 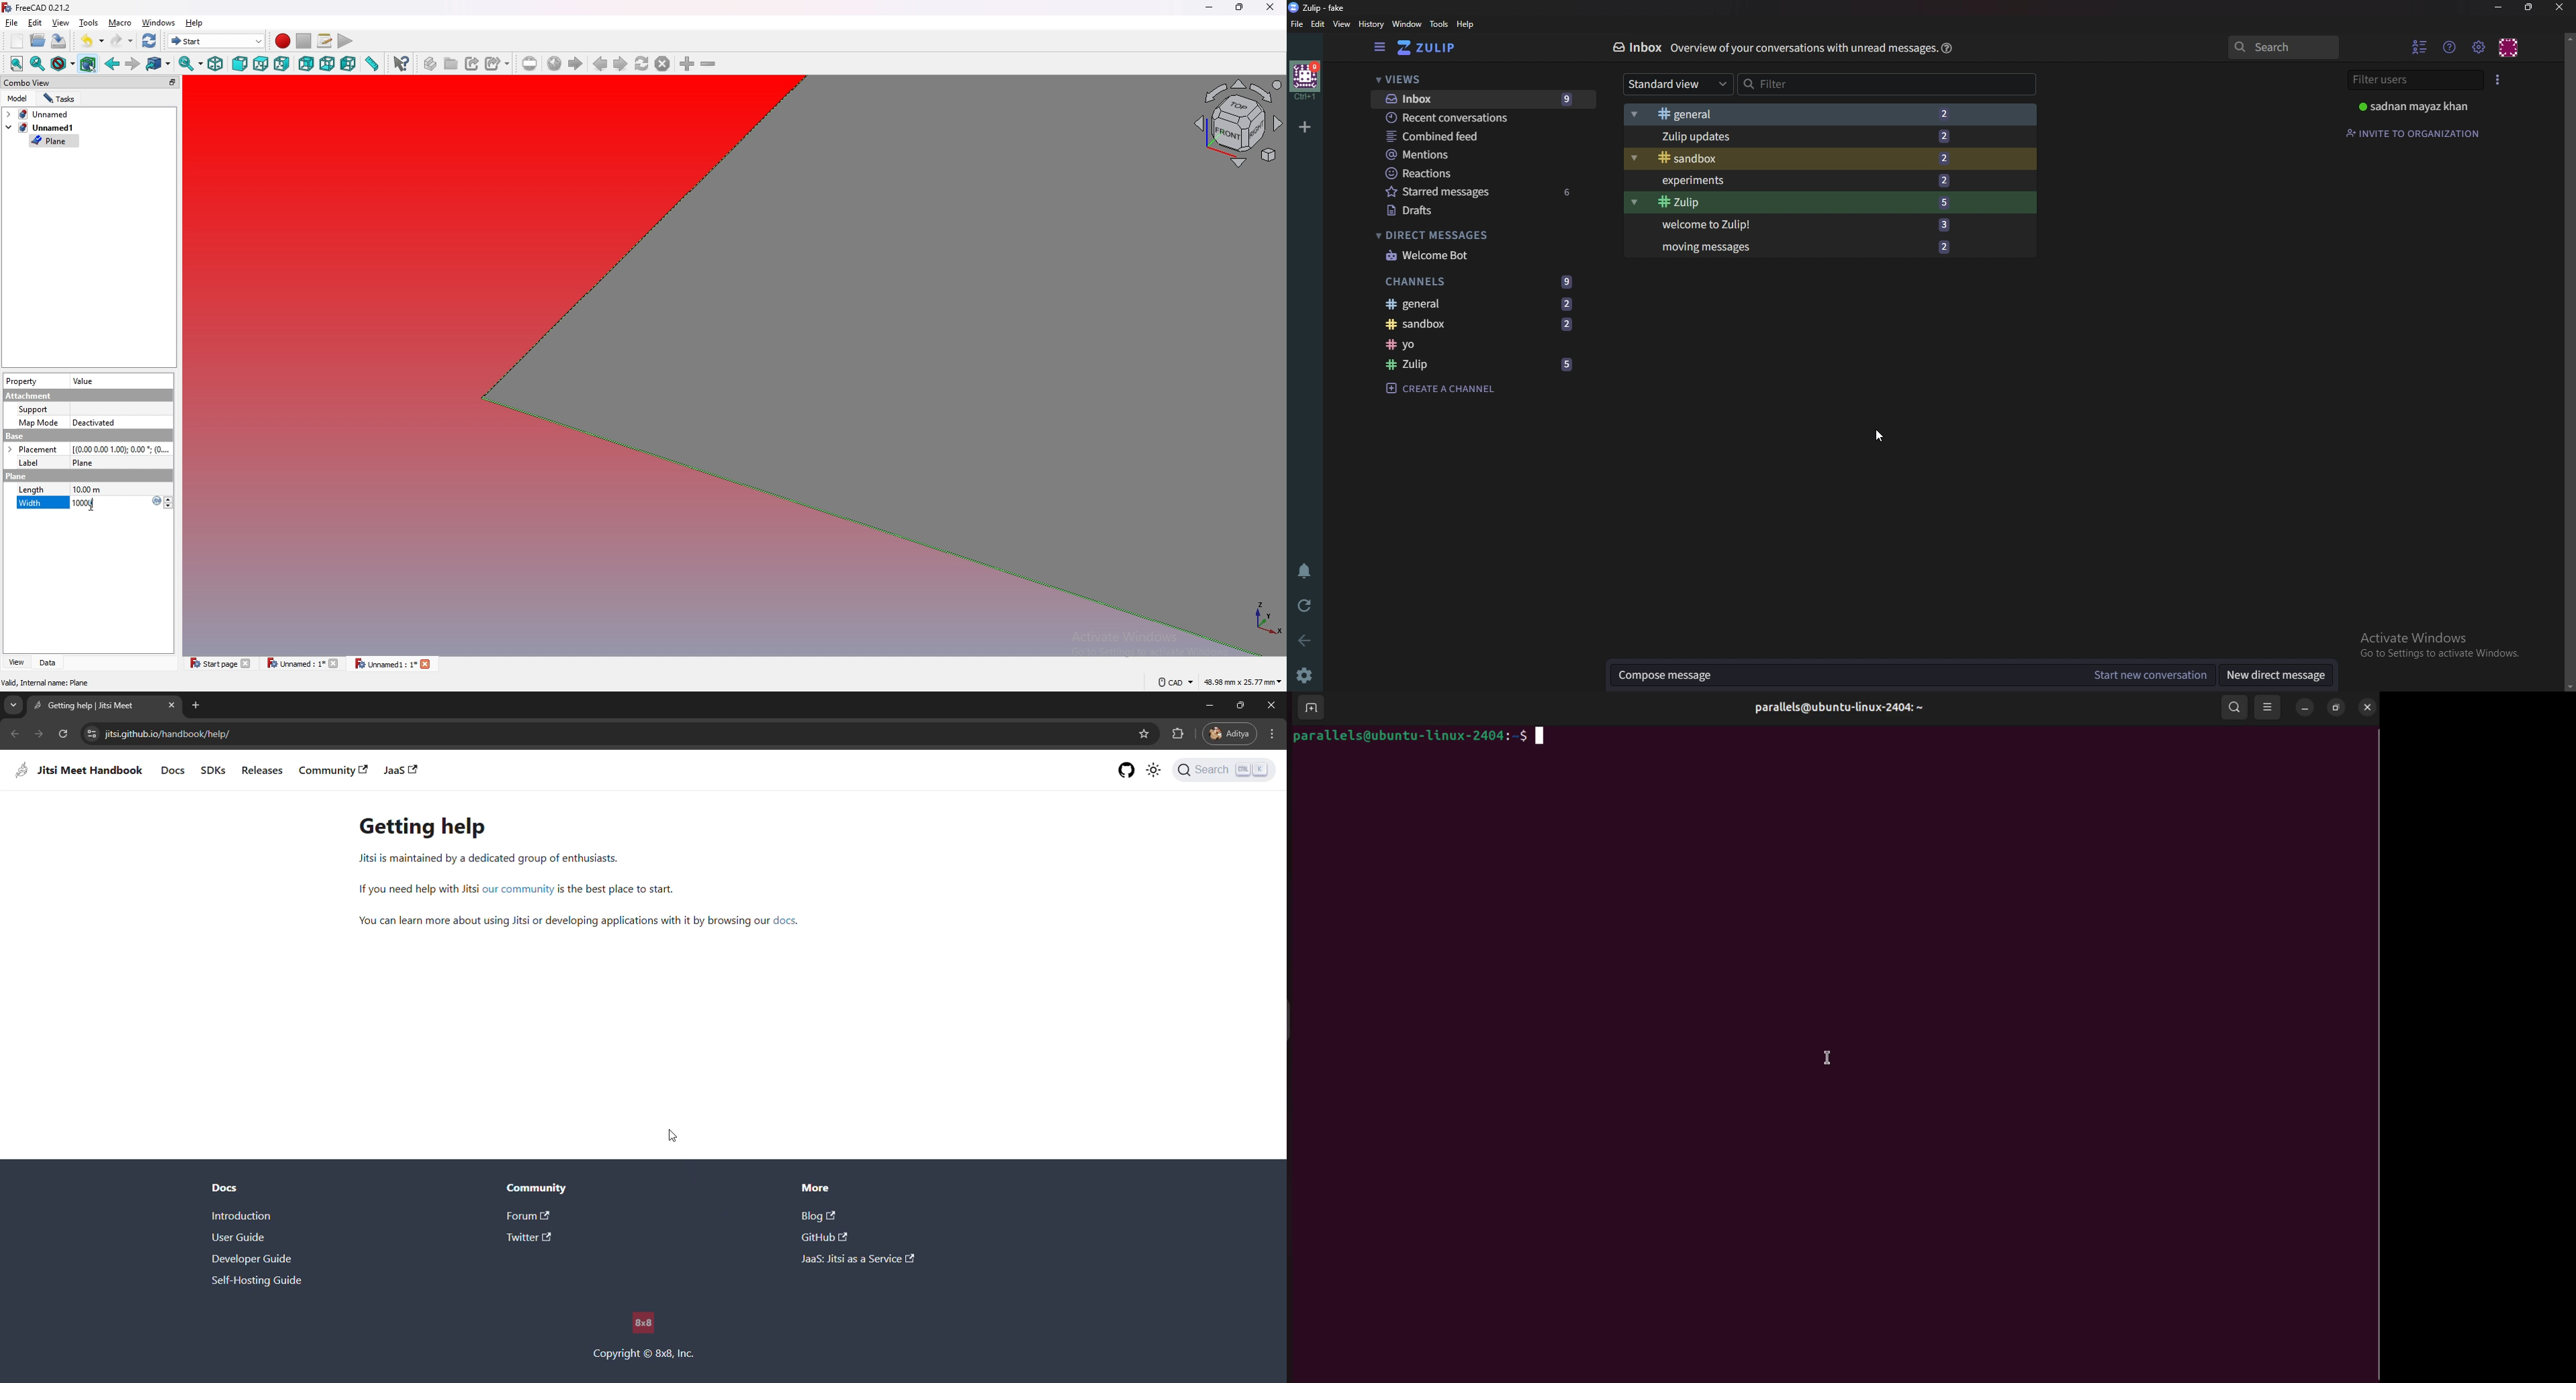 I want to click on Add work space, so click(x=1306, y=126).